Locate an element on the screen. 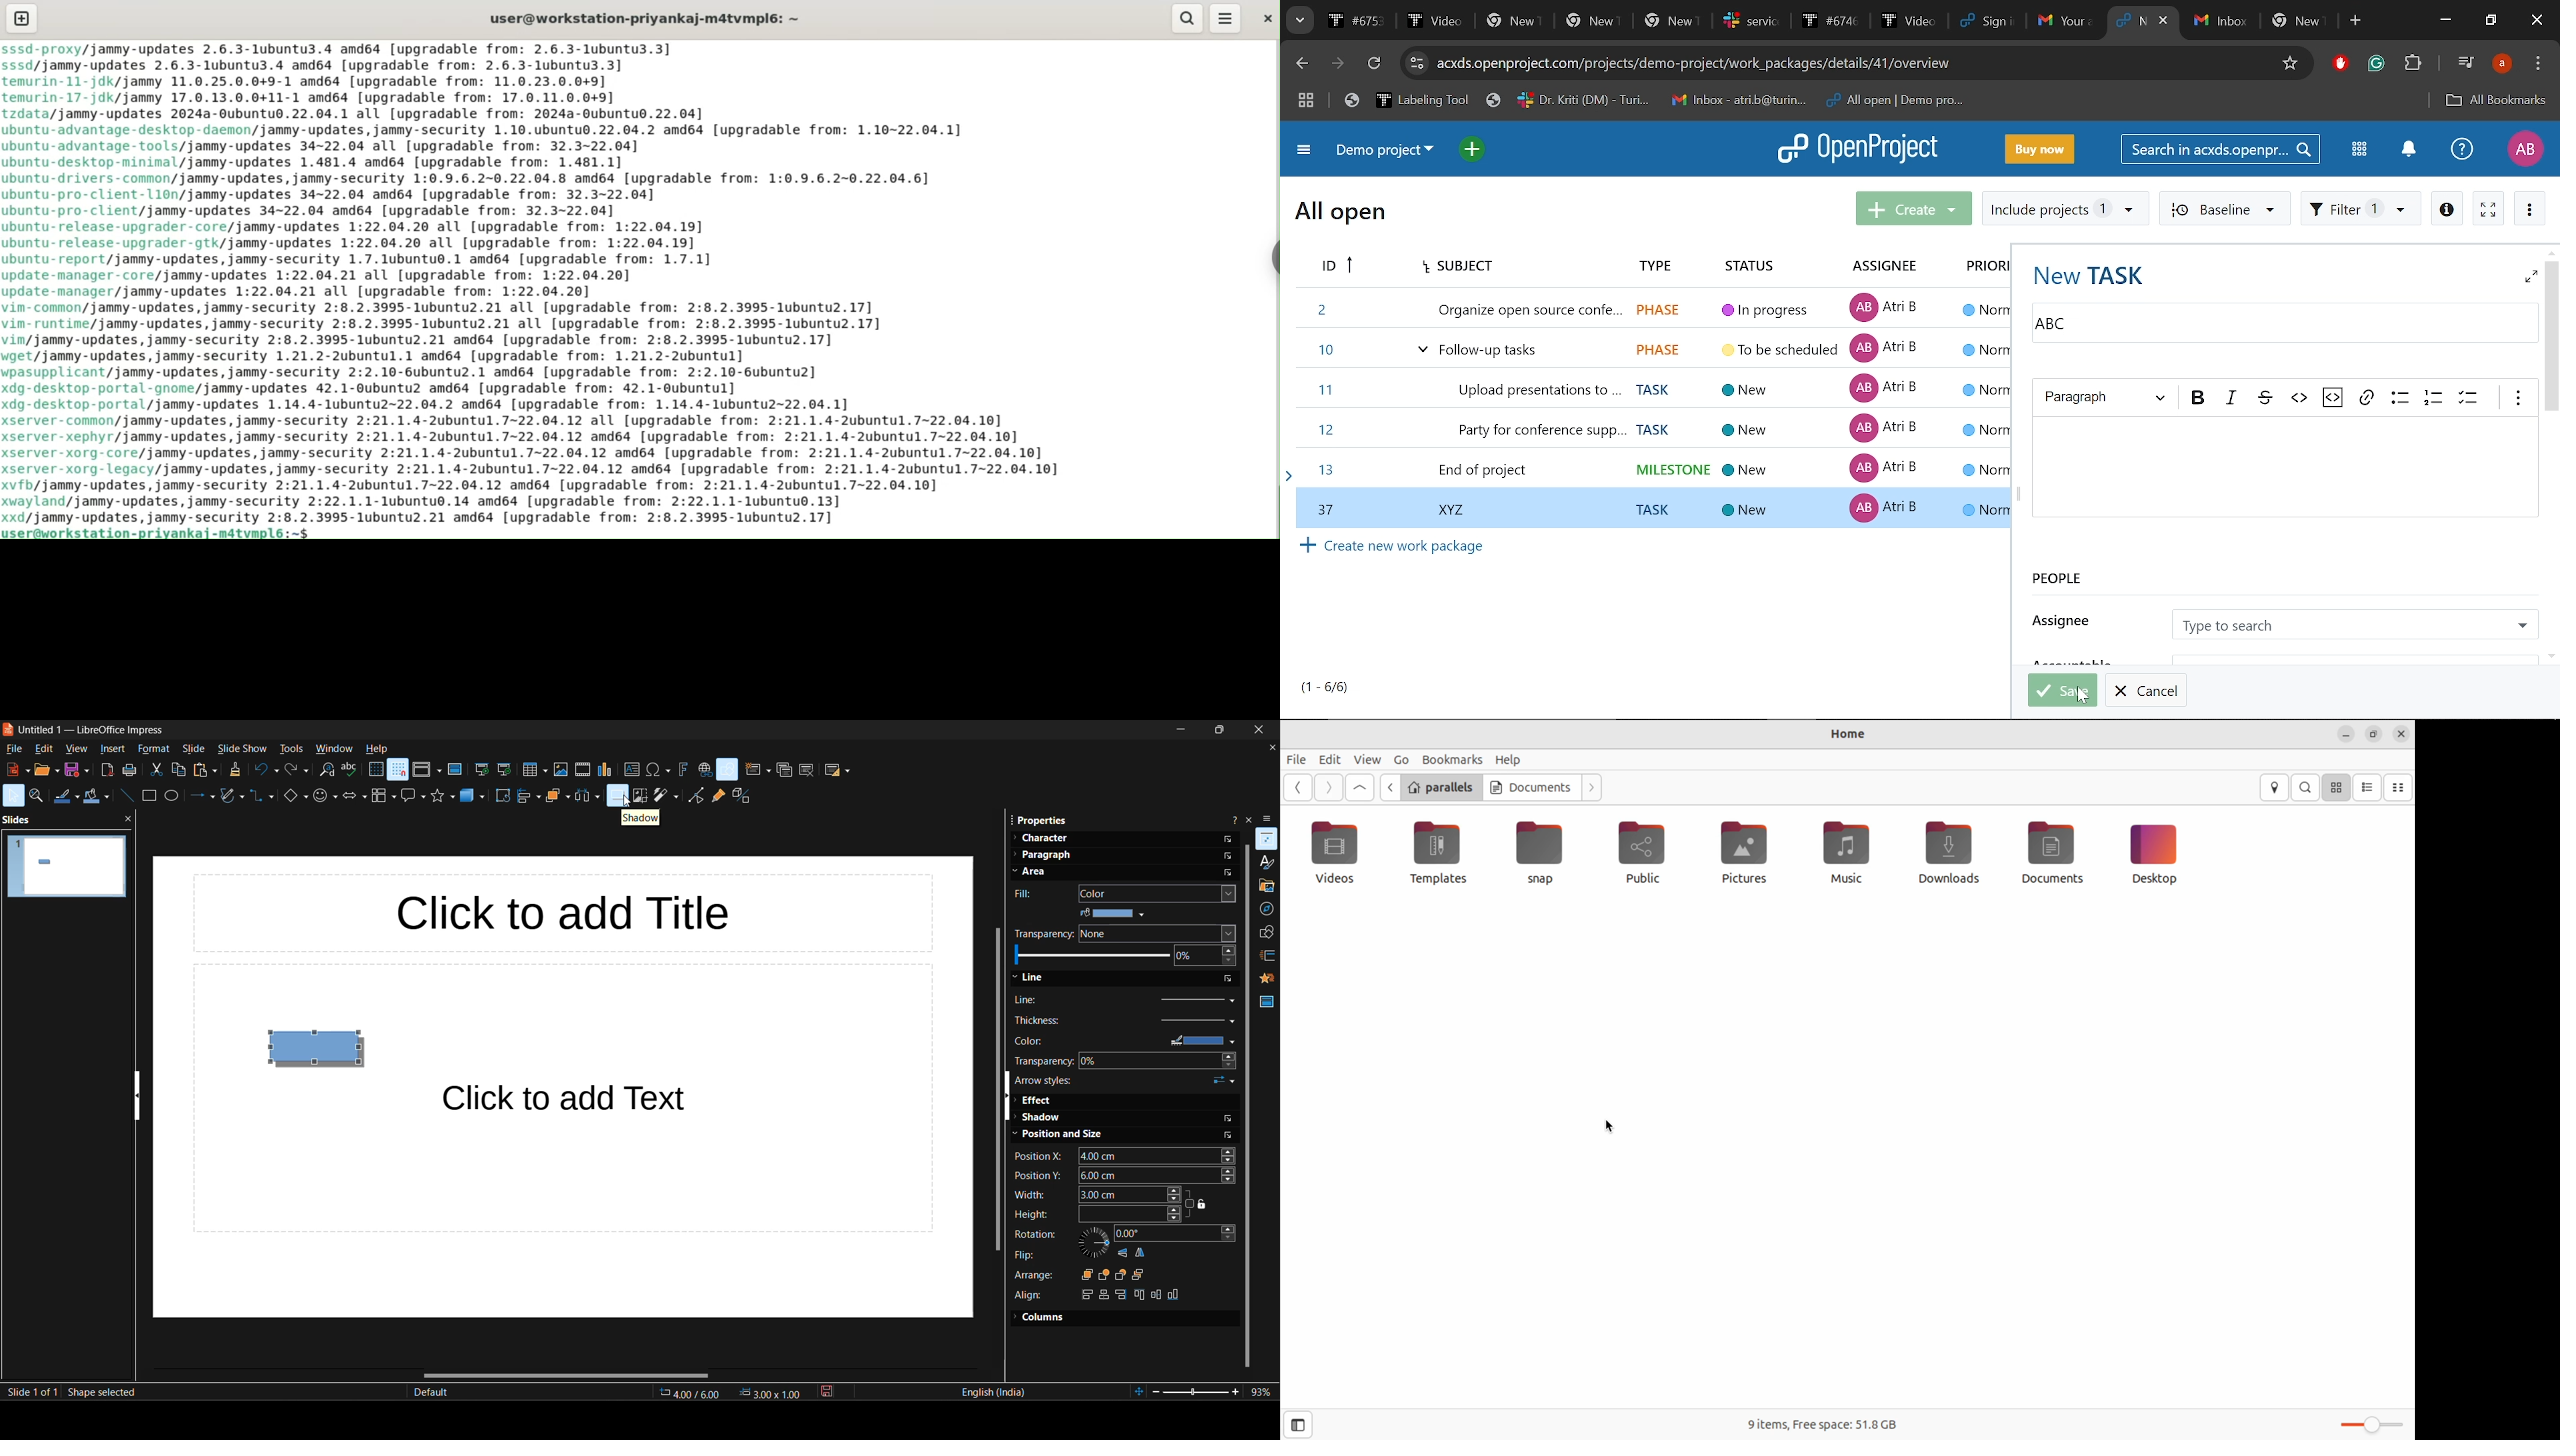 This screenshot has width=2576, height=1456. keep ratio is located at coordinates (1203, 1206).